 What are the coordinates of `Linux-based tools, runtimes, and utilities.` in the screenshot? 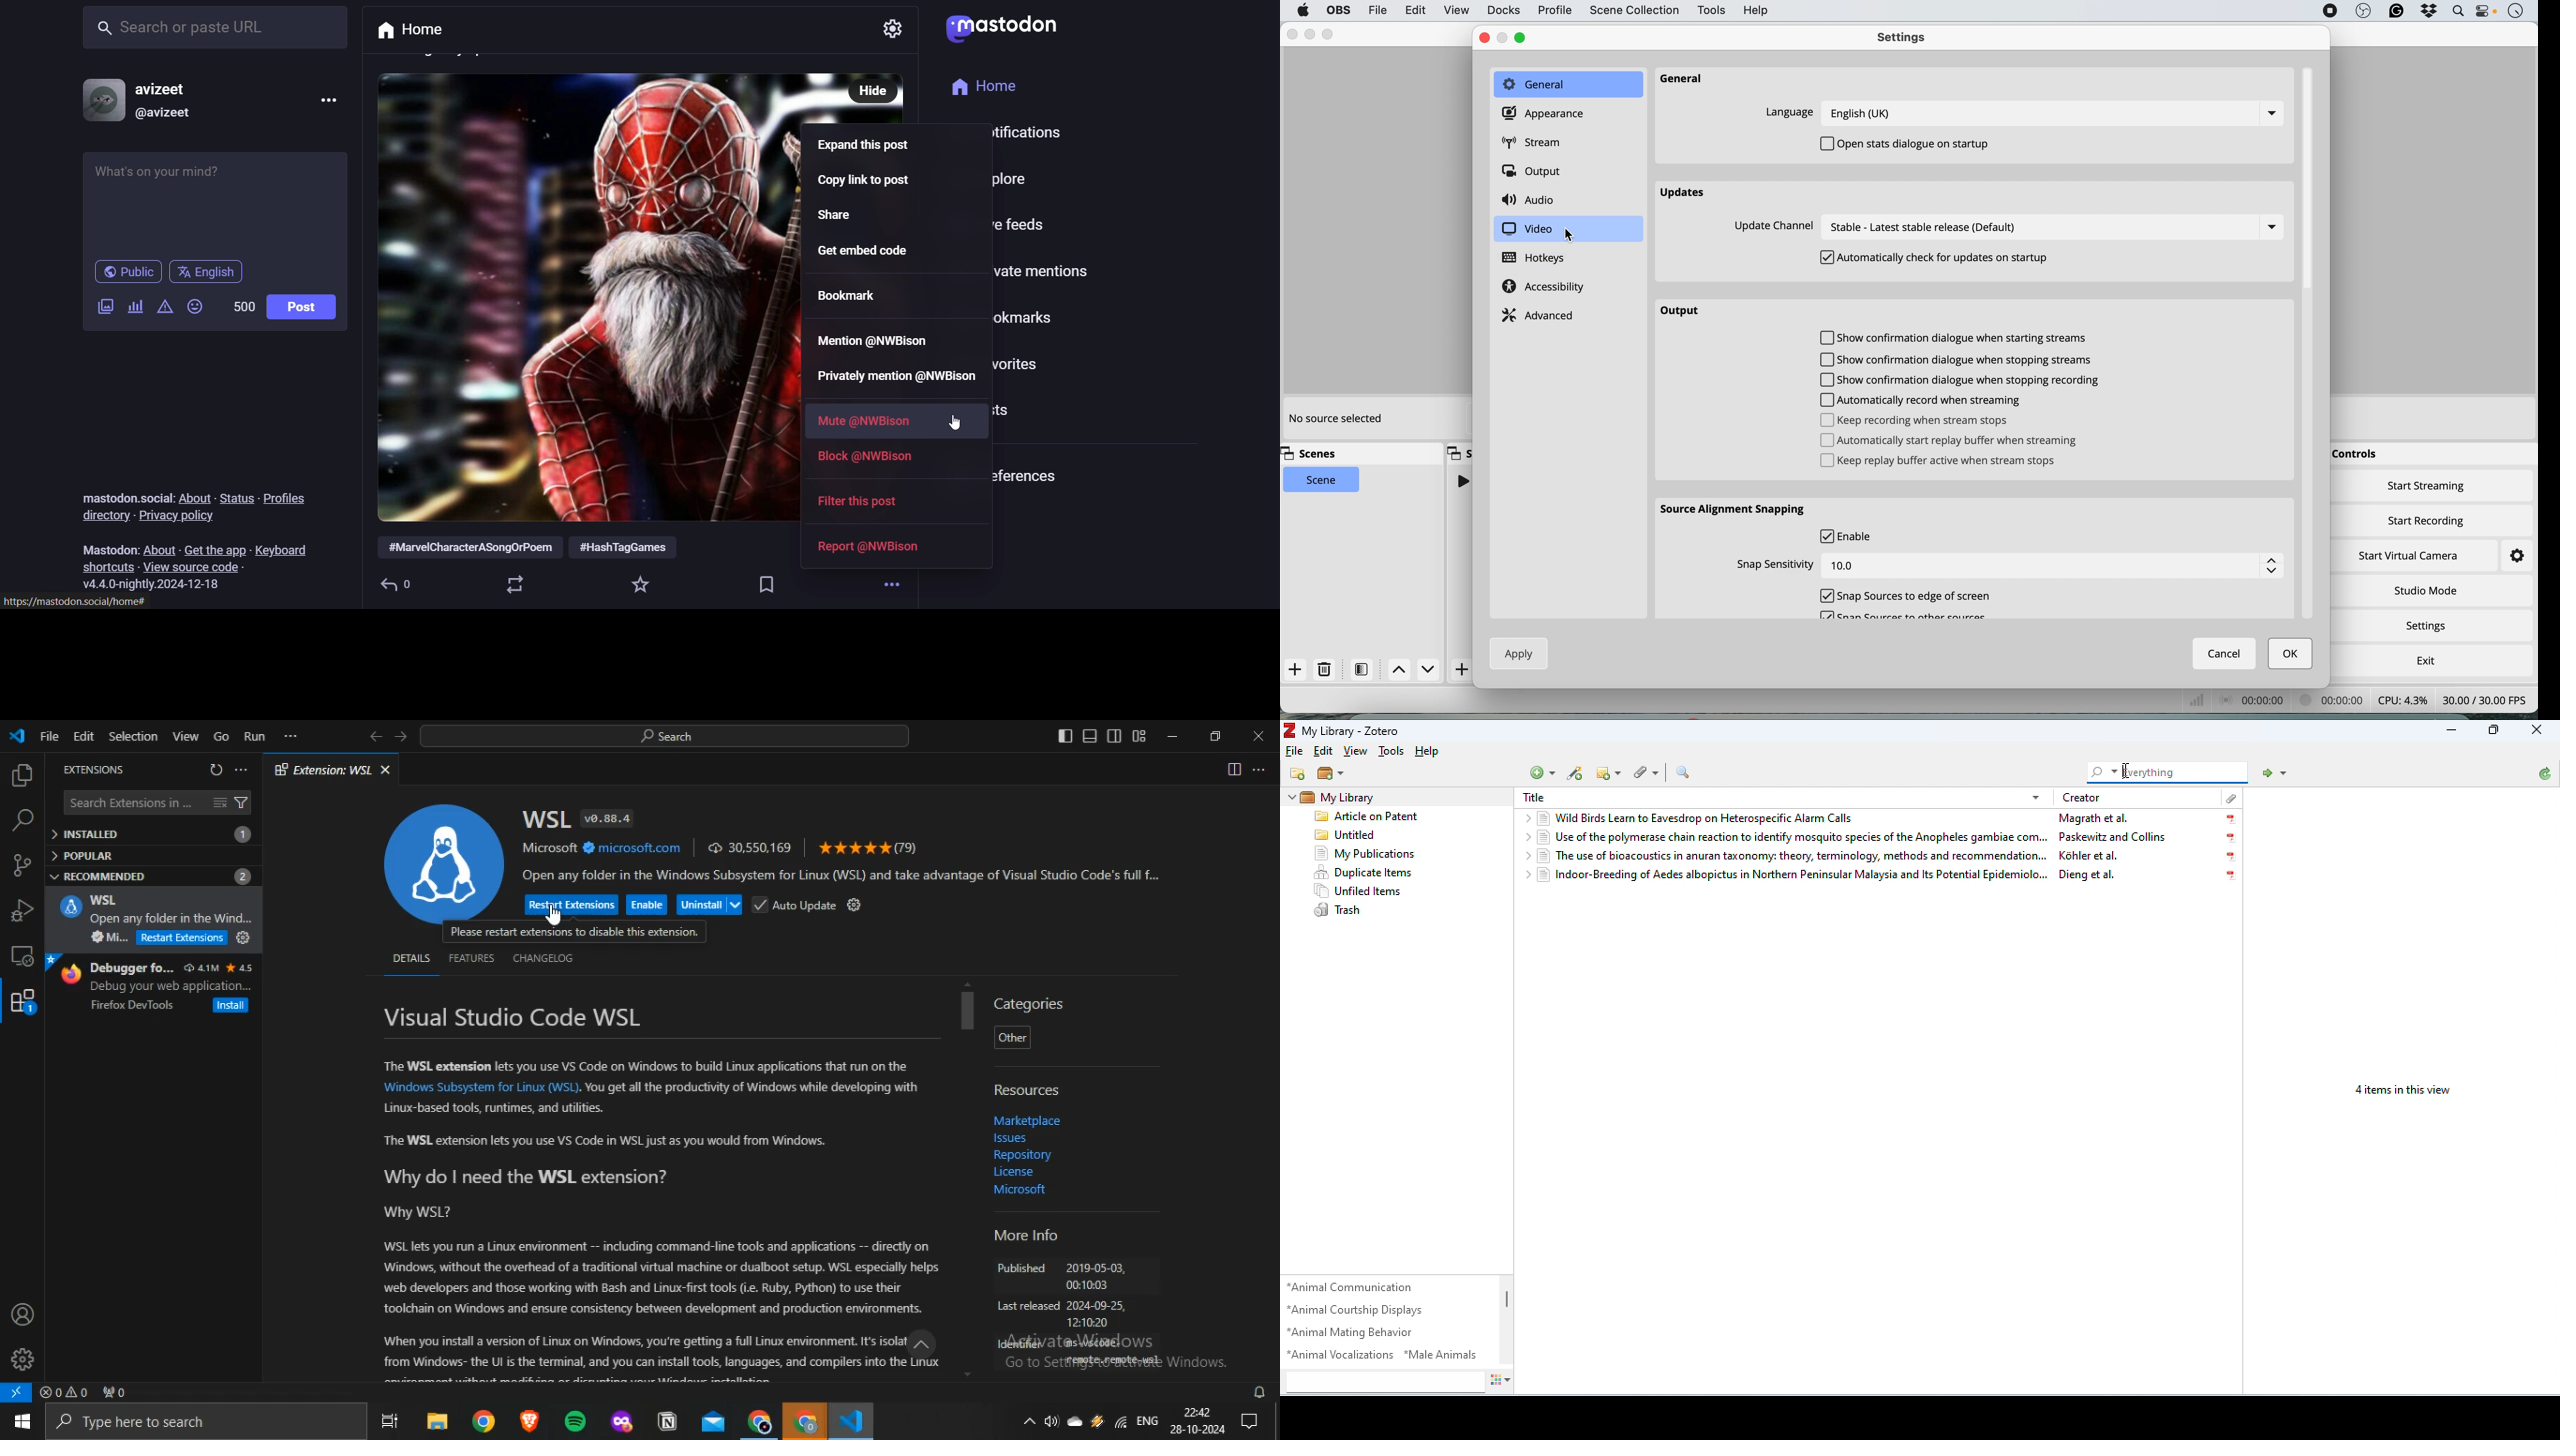 It's located at (494, 1108).